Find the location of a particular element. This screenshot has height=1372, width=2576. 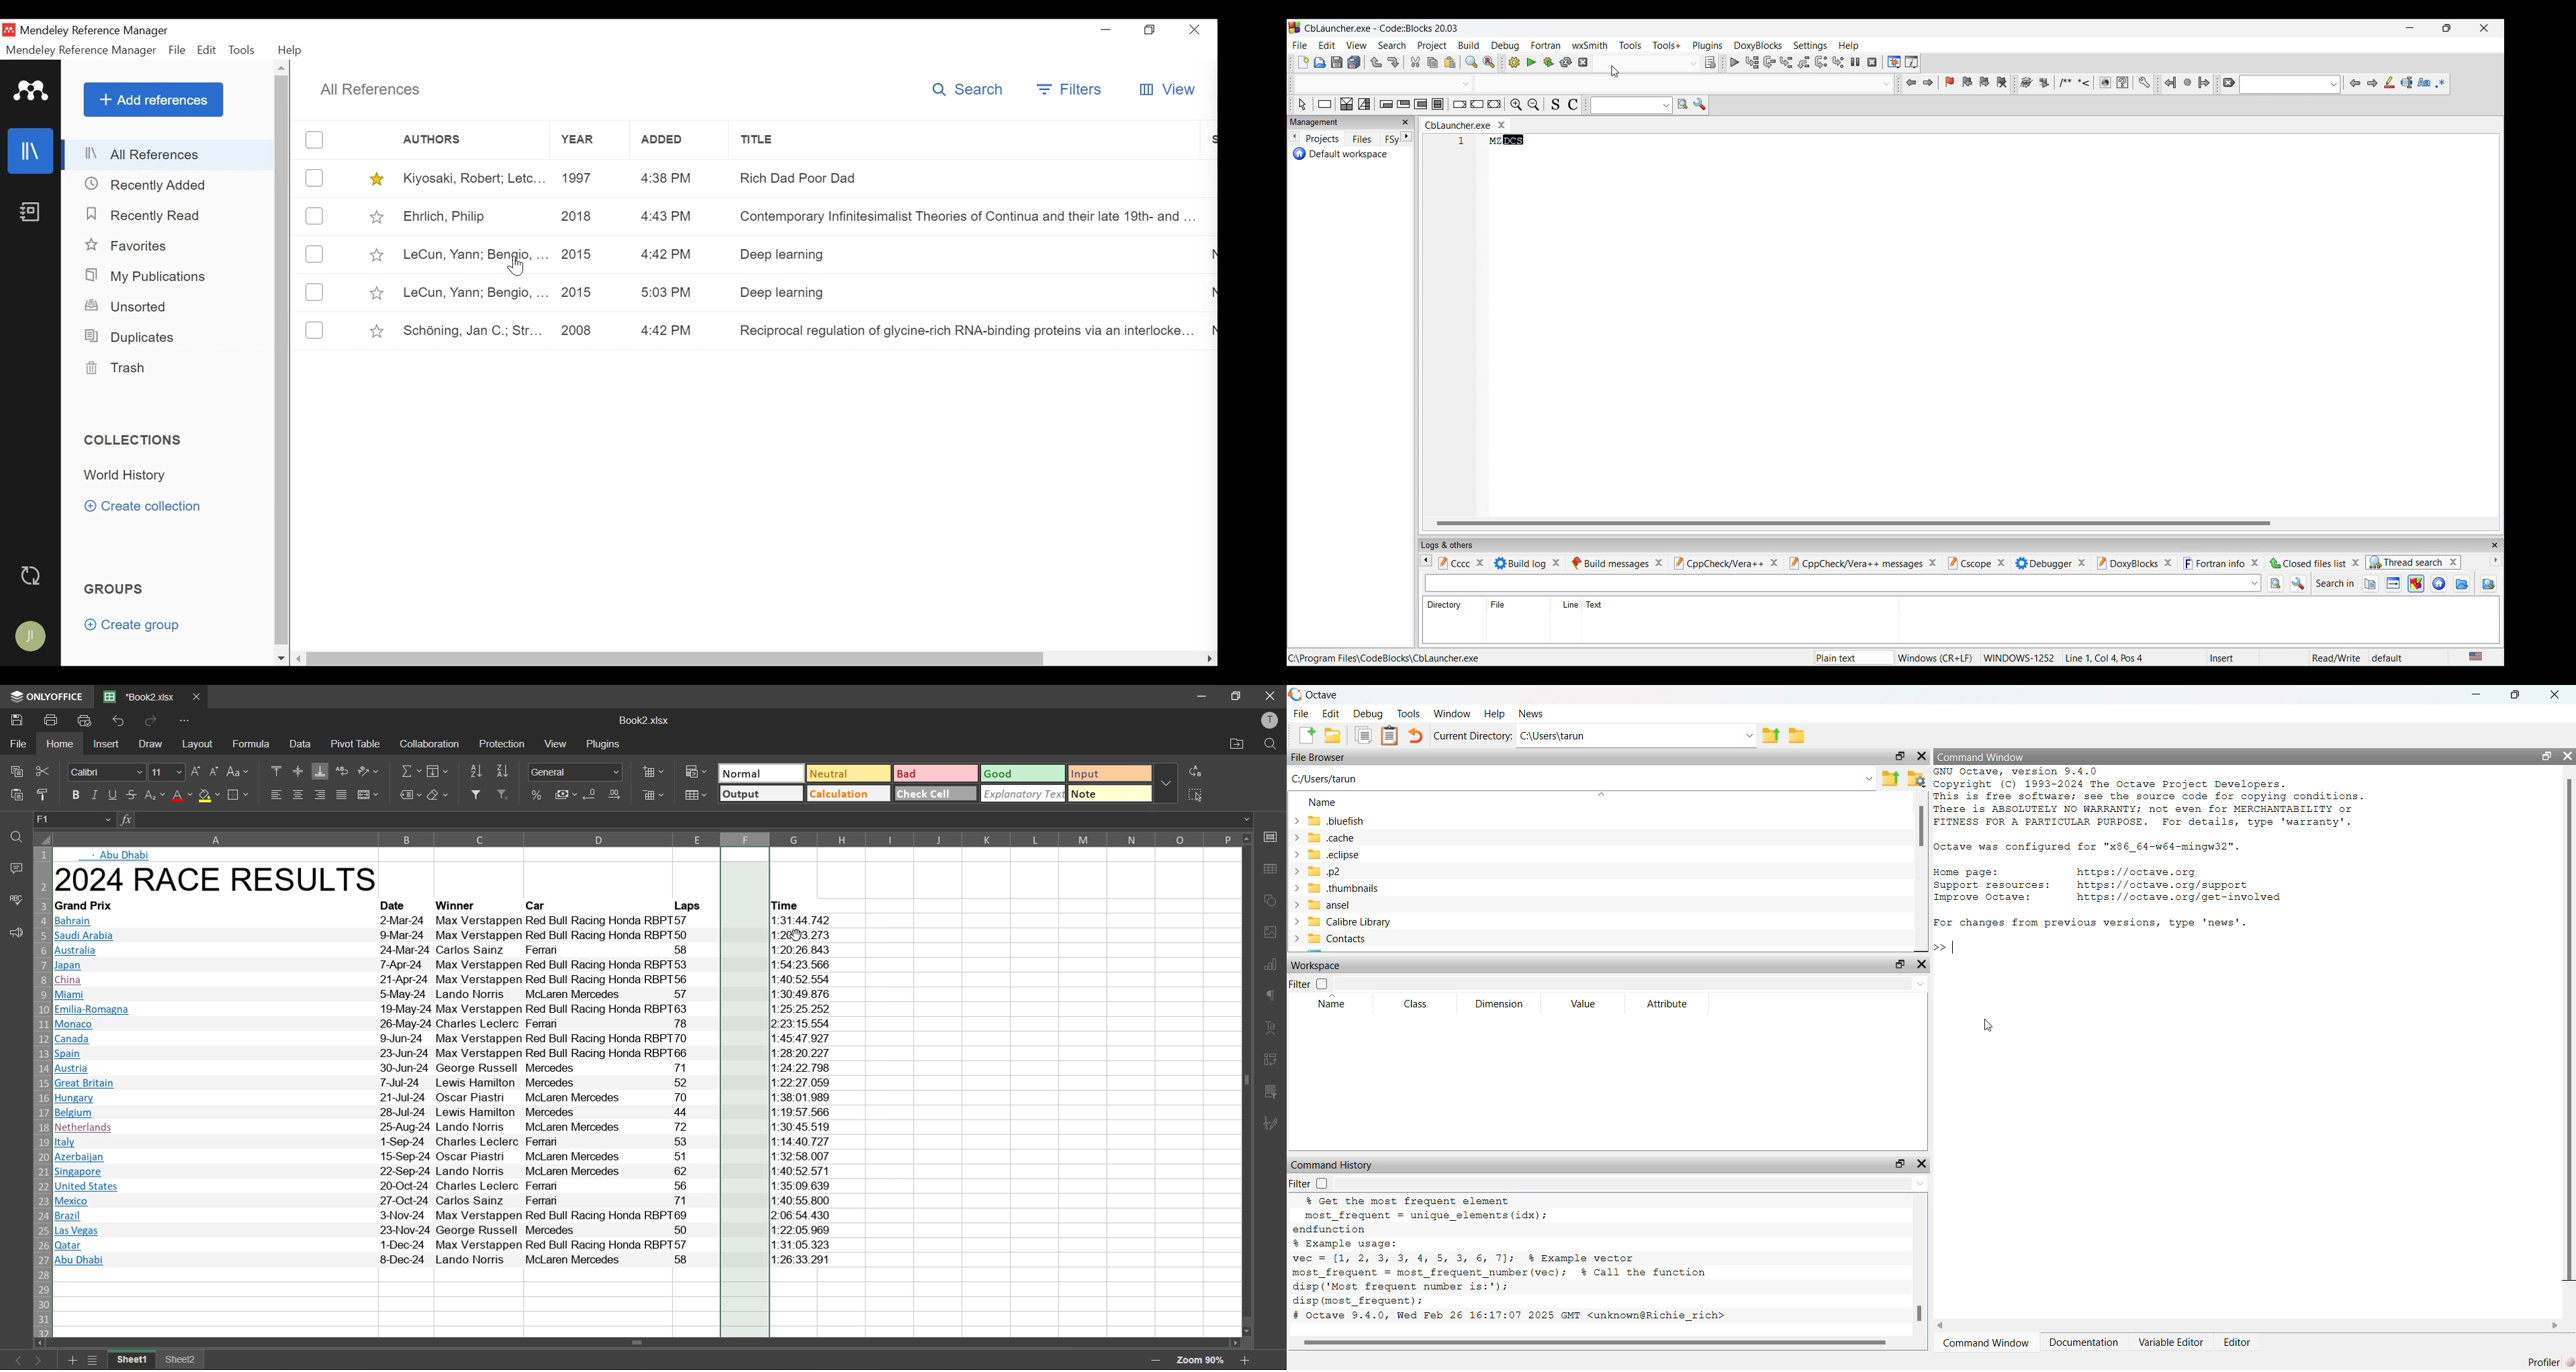

2008 is located at coordinates (577, 332).